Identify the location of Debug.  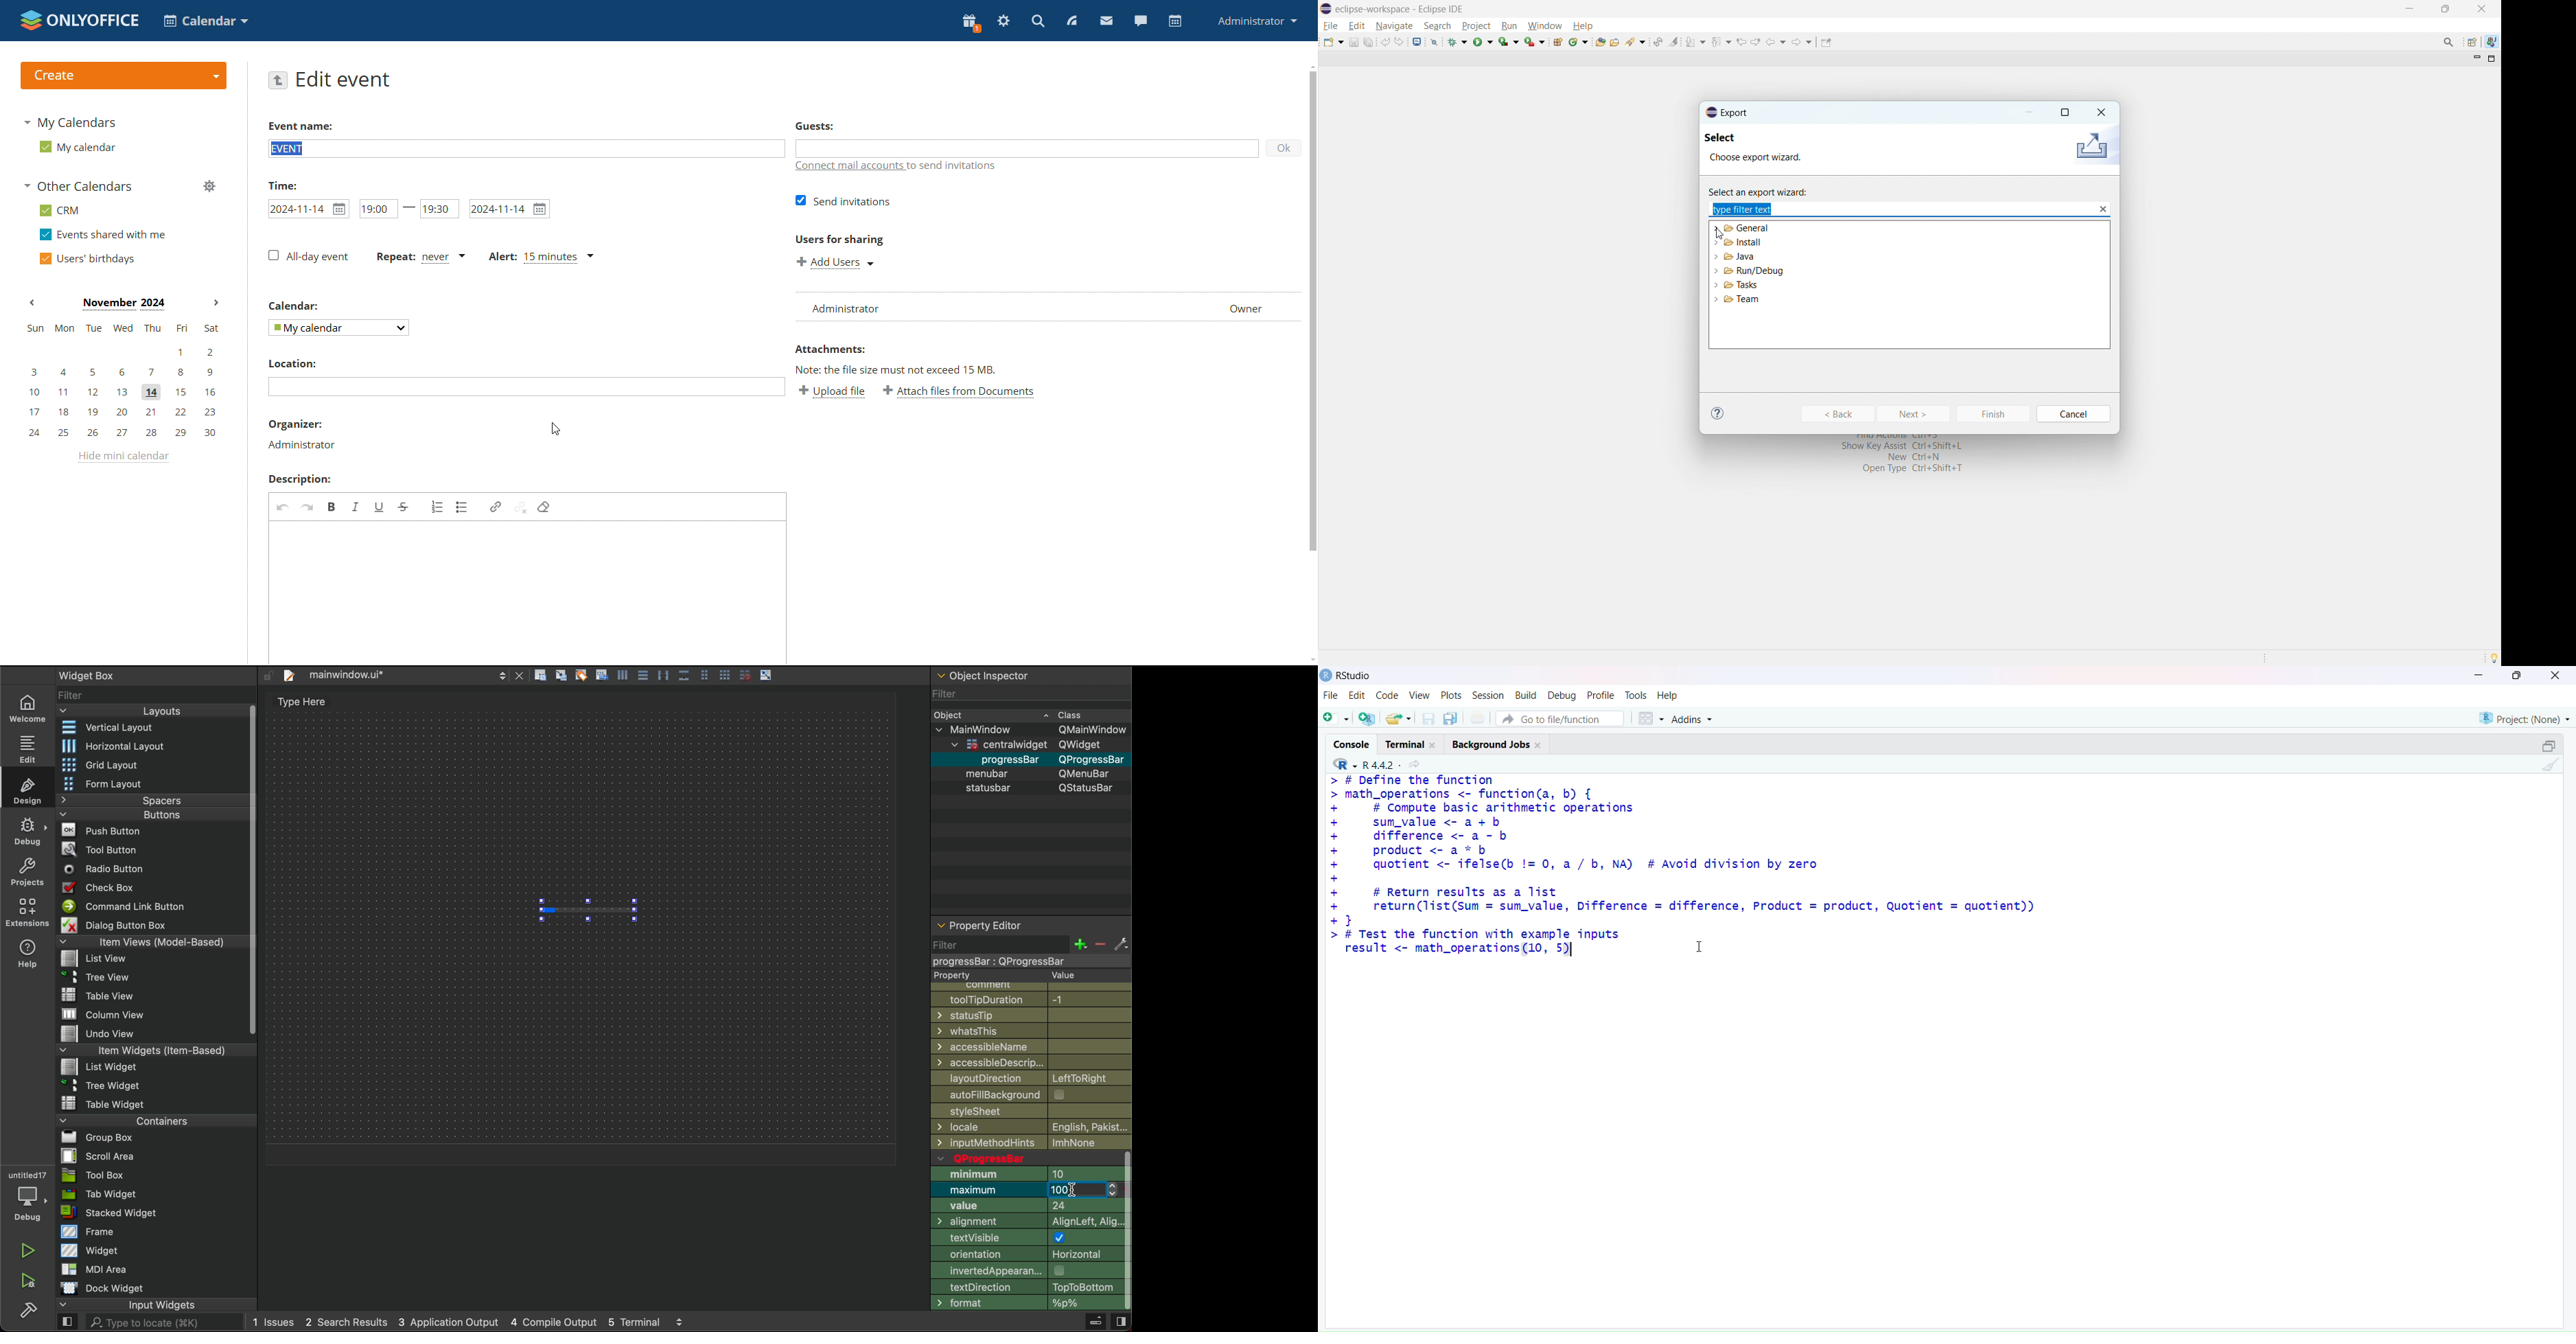
(1560, 694).